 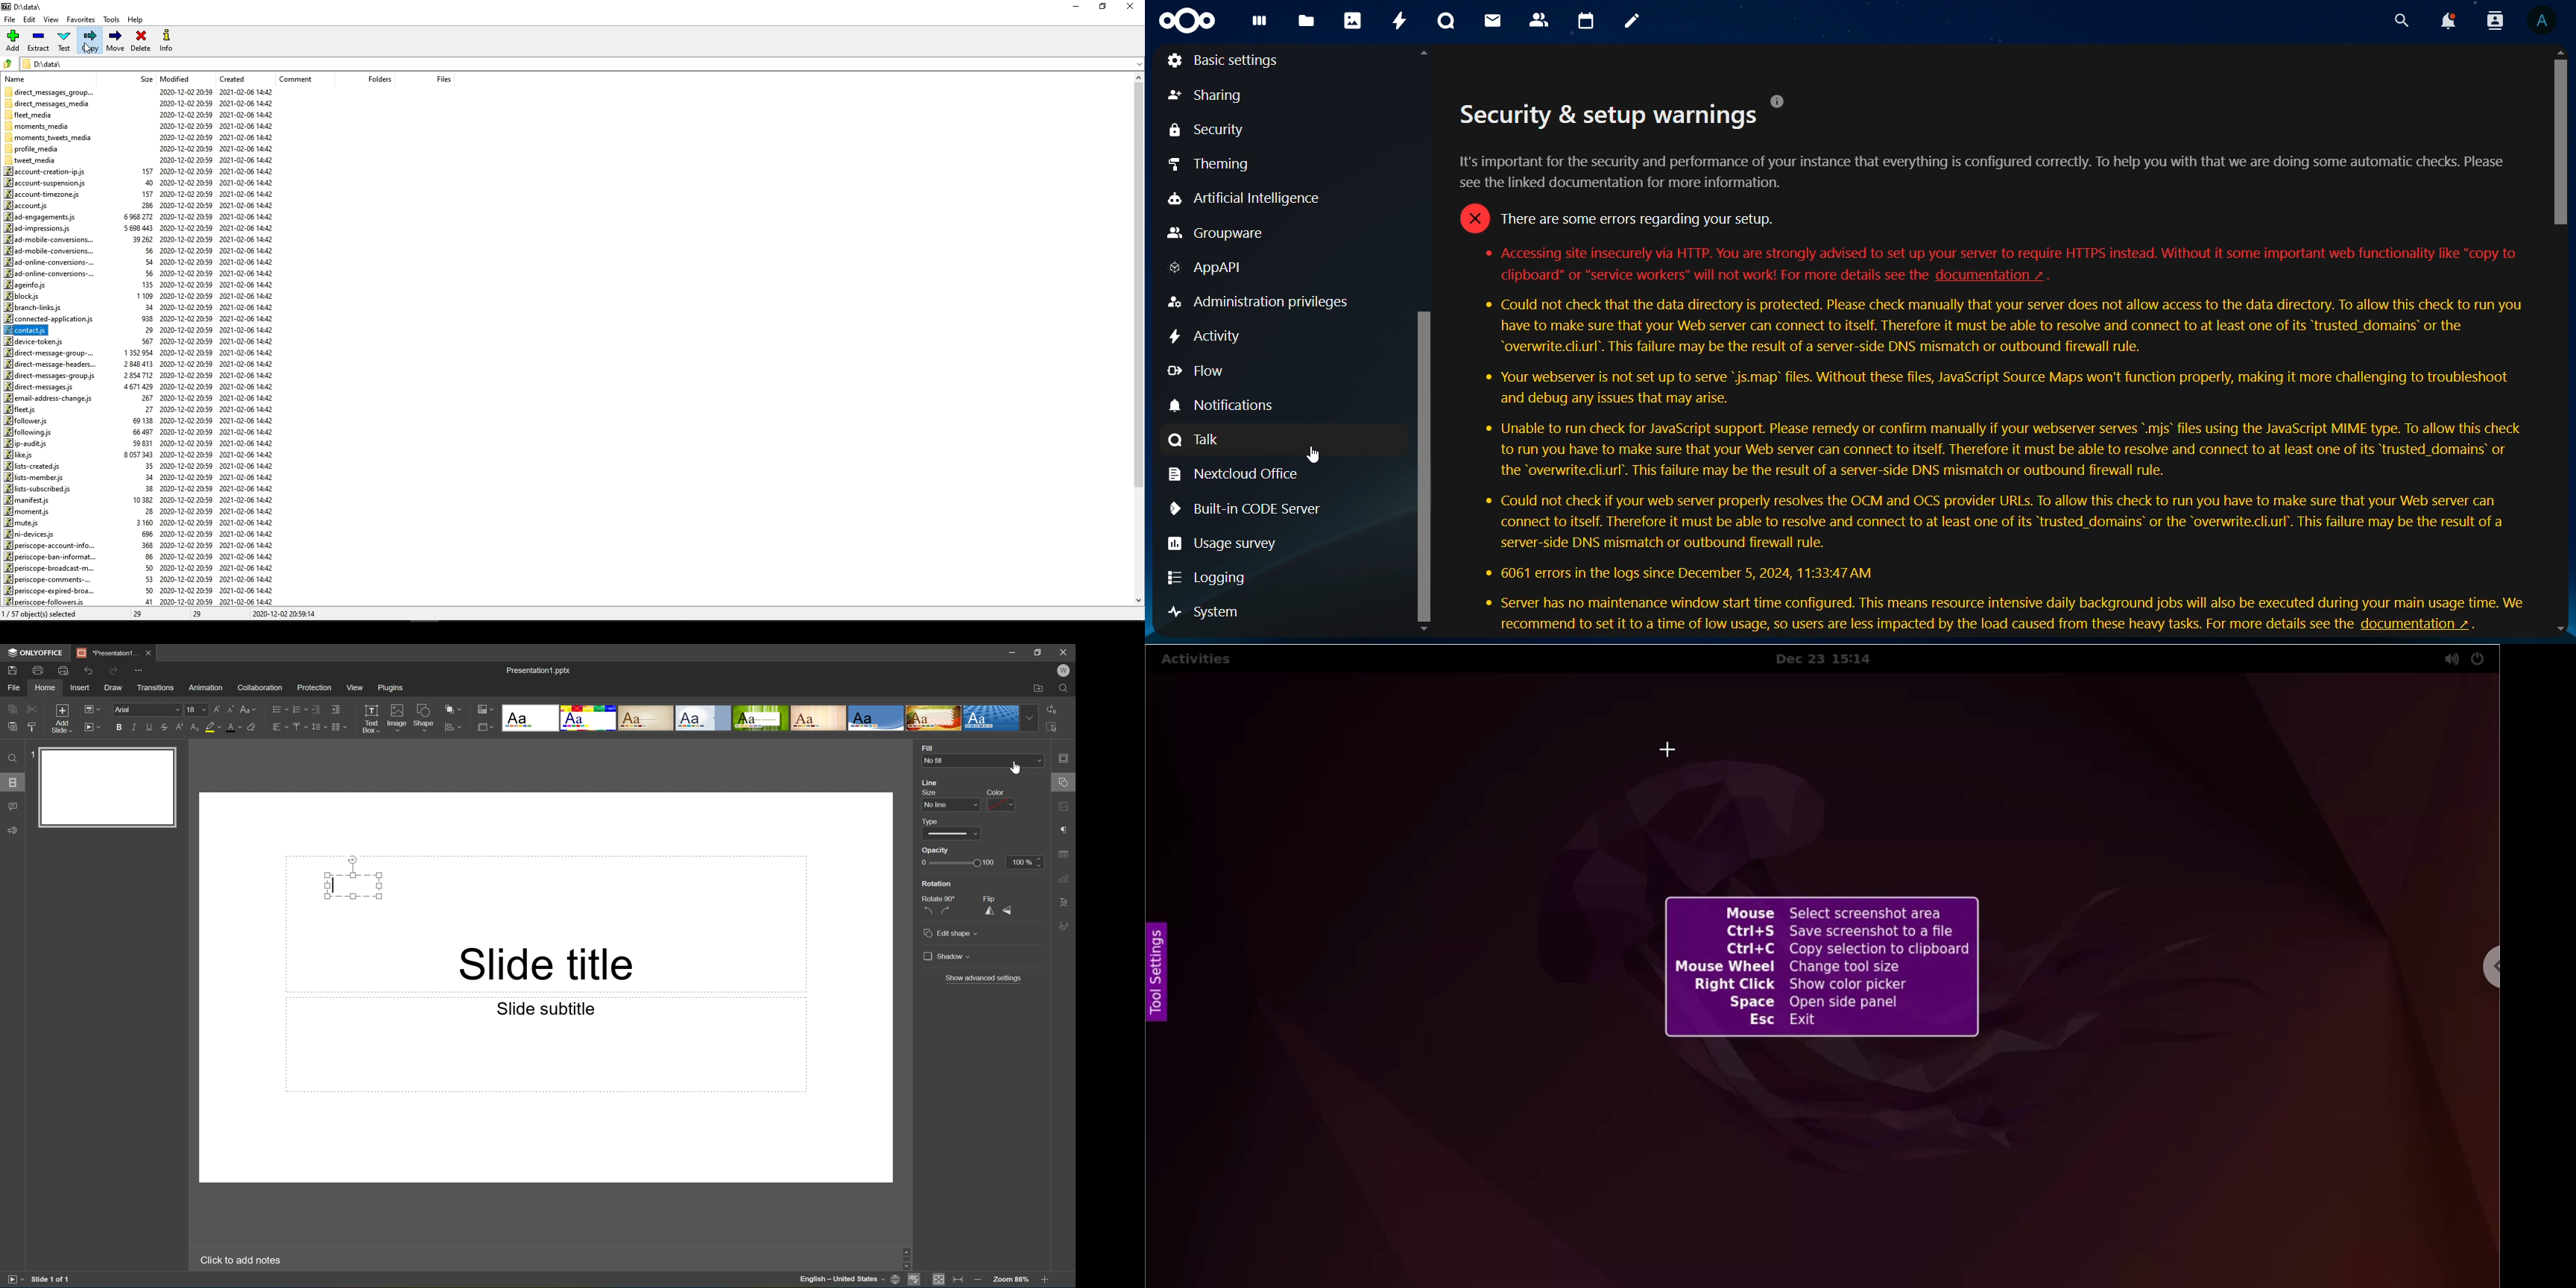 What do you see at coordinates (90, 708) in the screenshot?
I see `Change slide layout` at bounding box center [90, 708].